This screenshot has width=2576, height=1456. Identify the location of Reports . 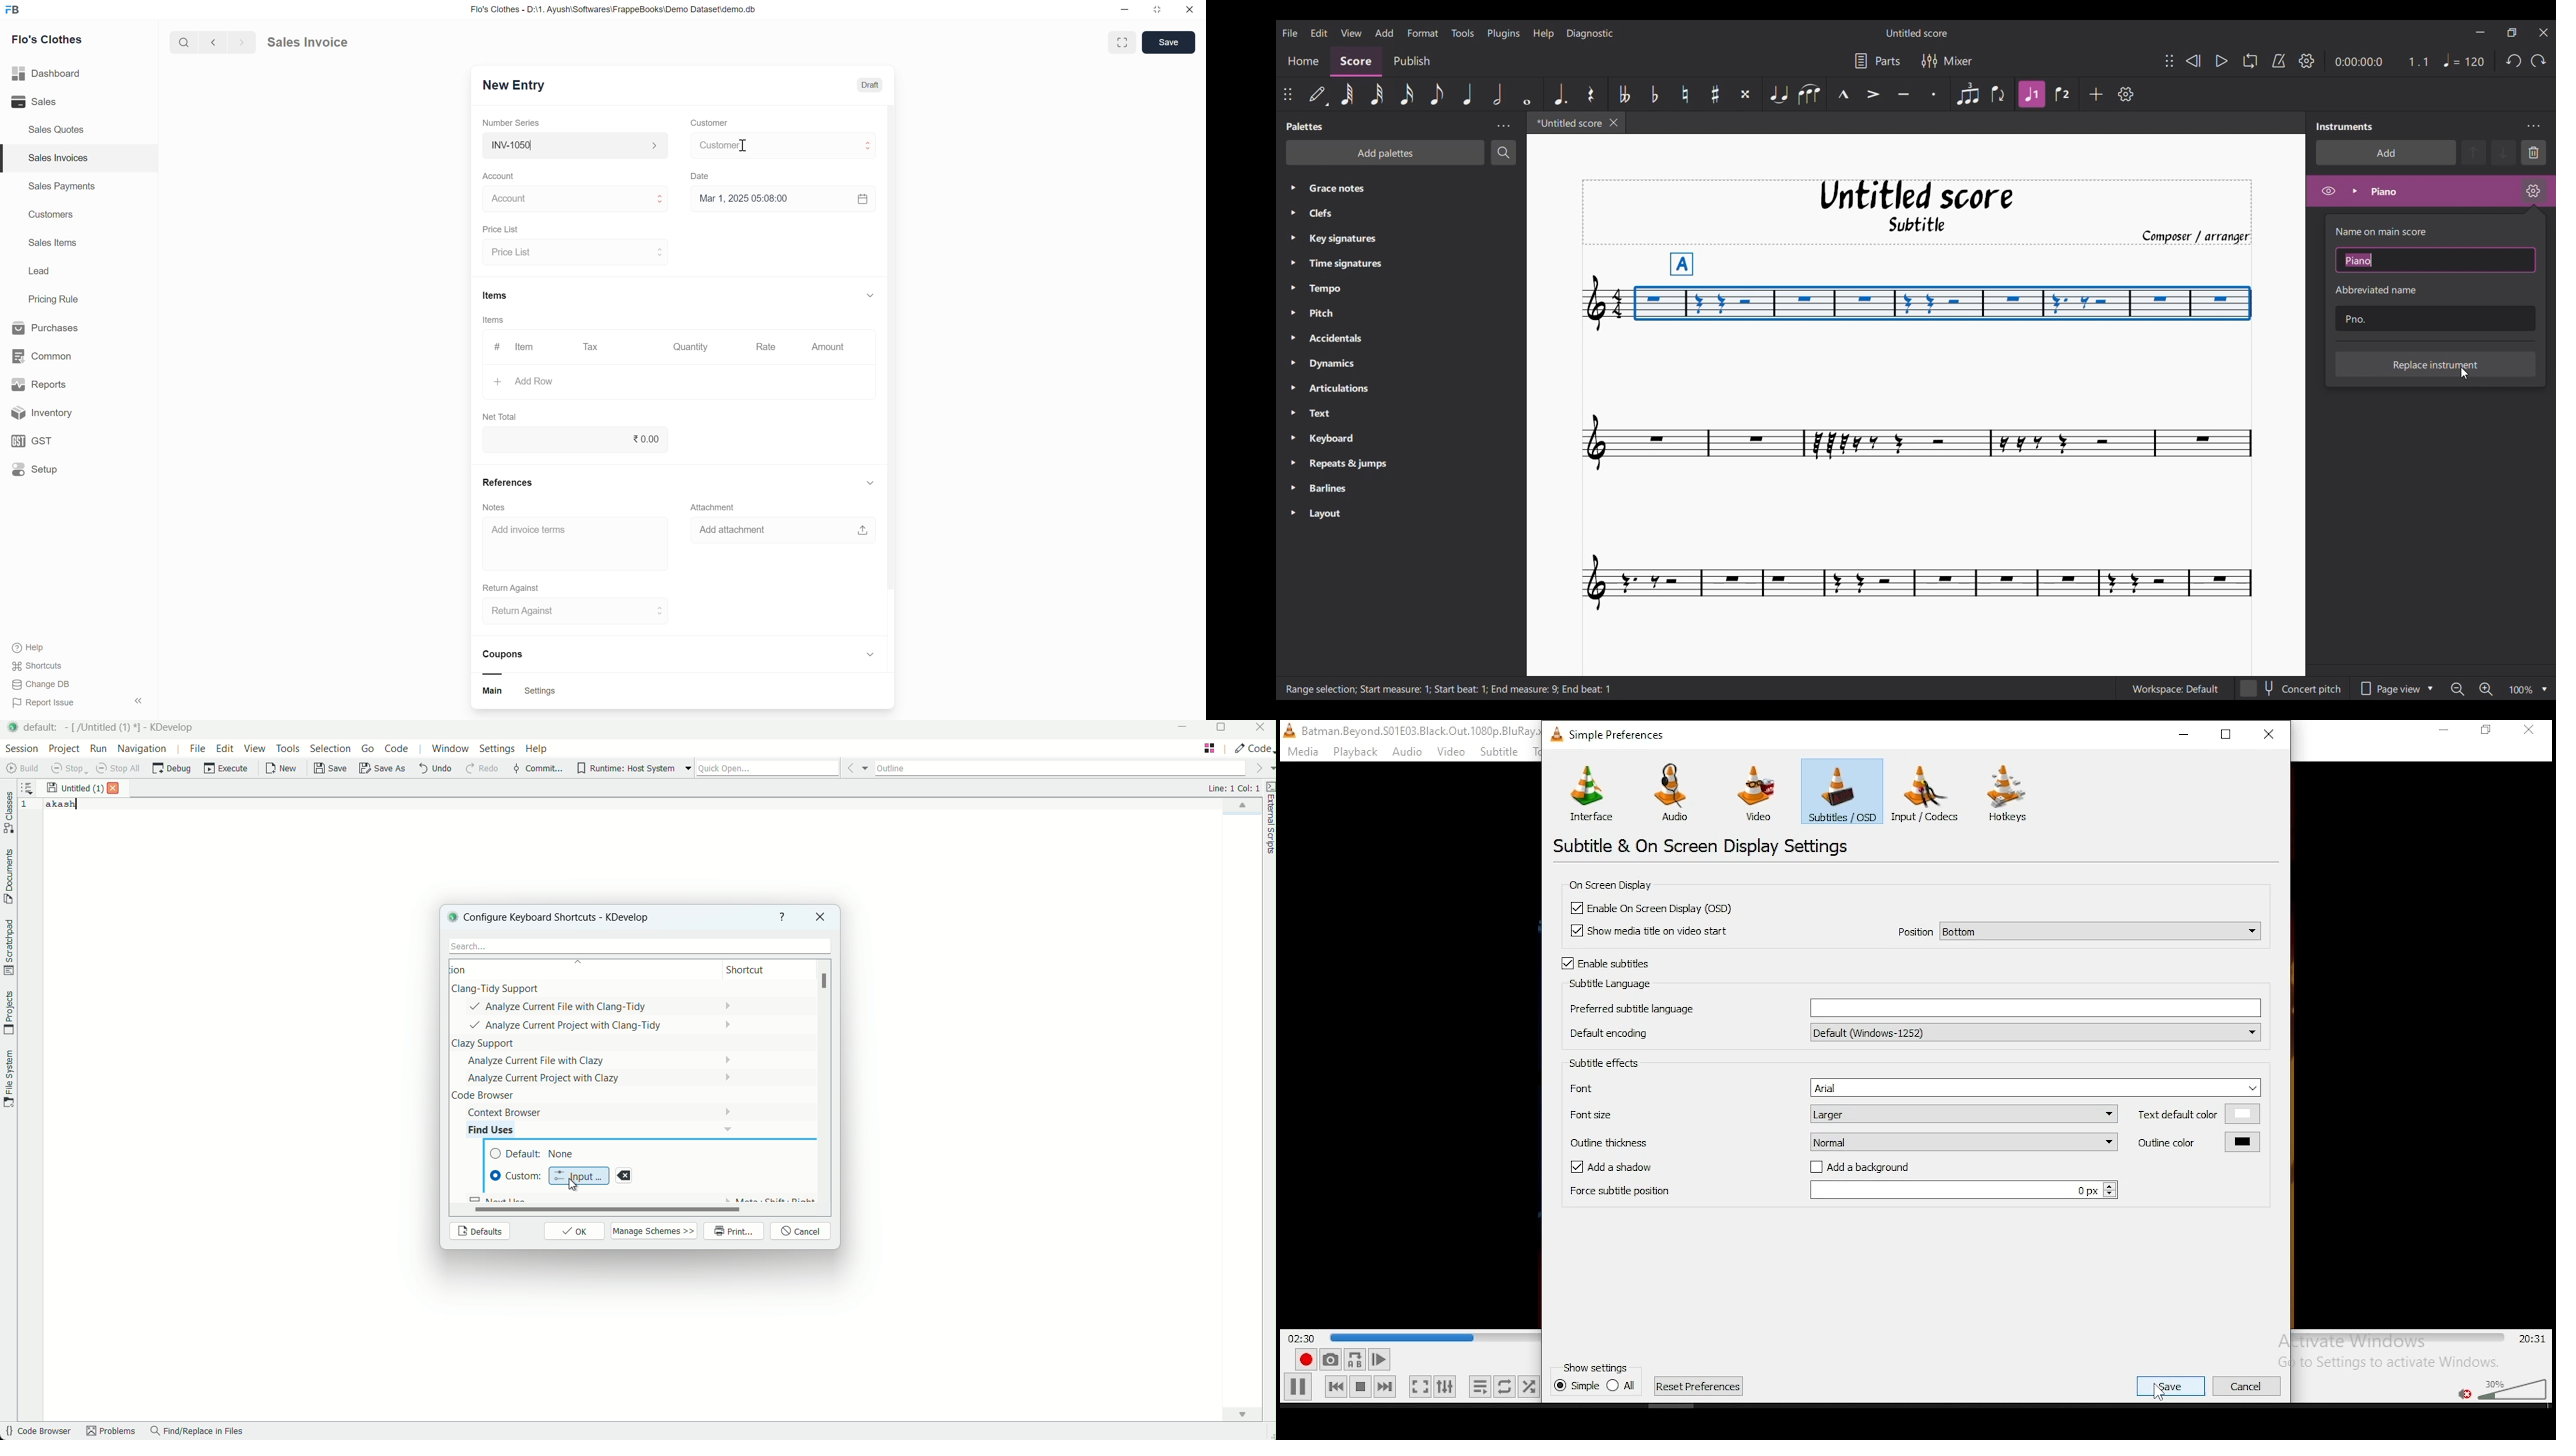
(65, 383).